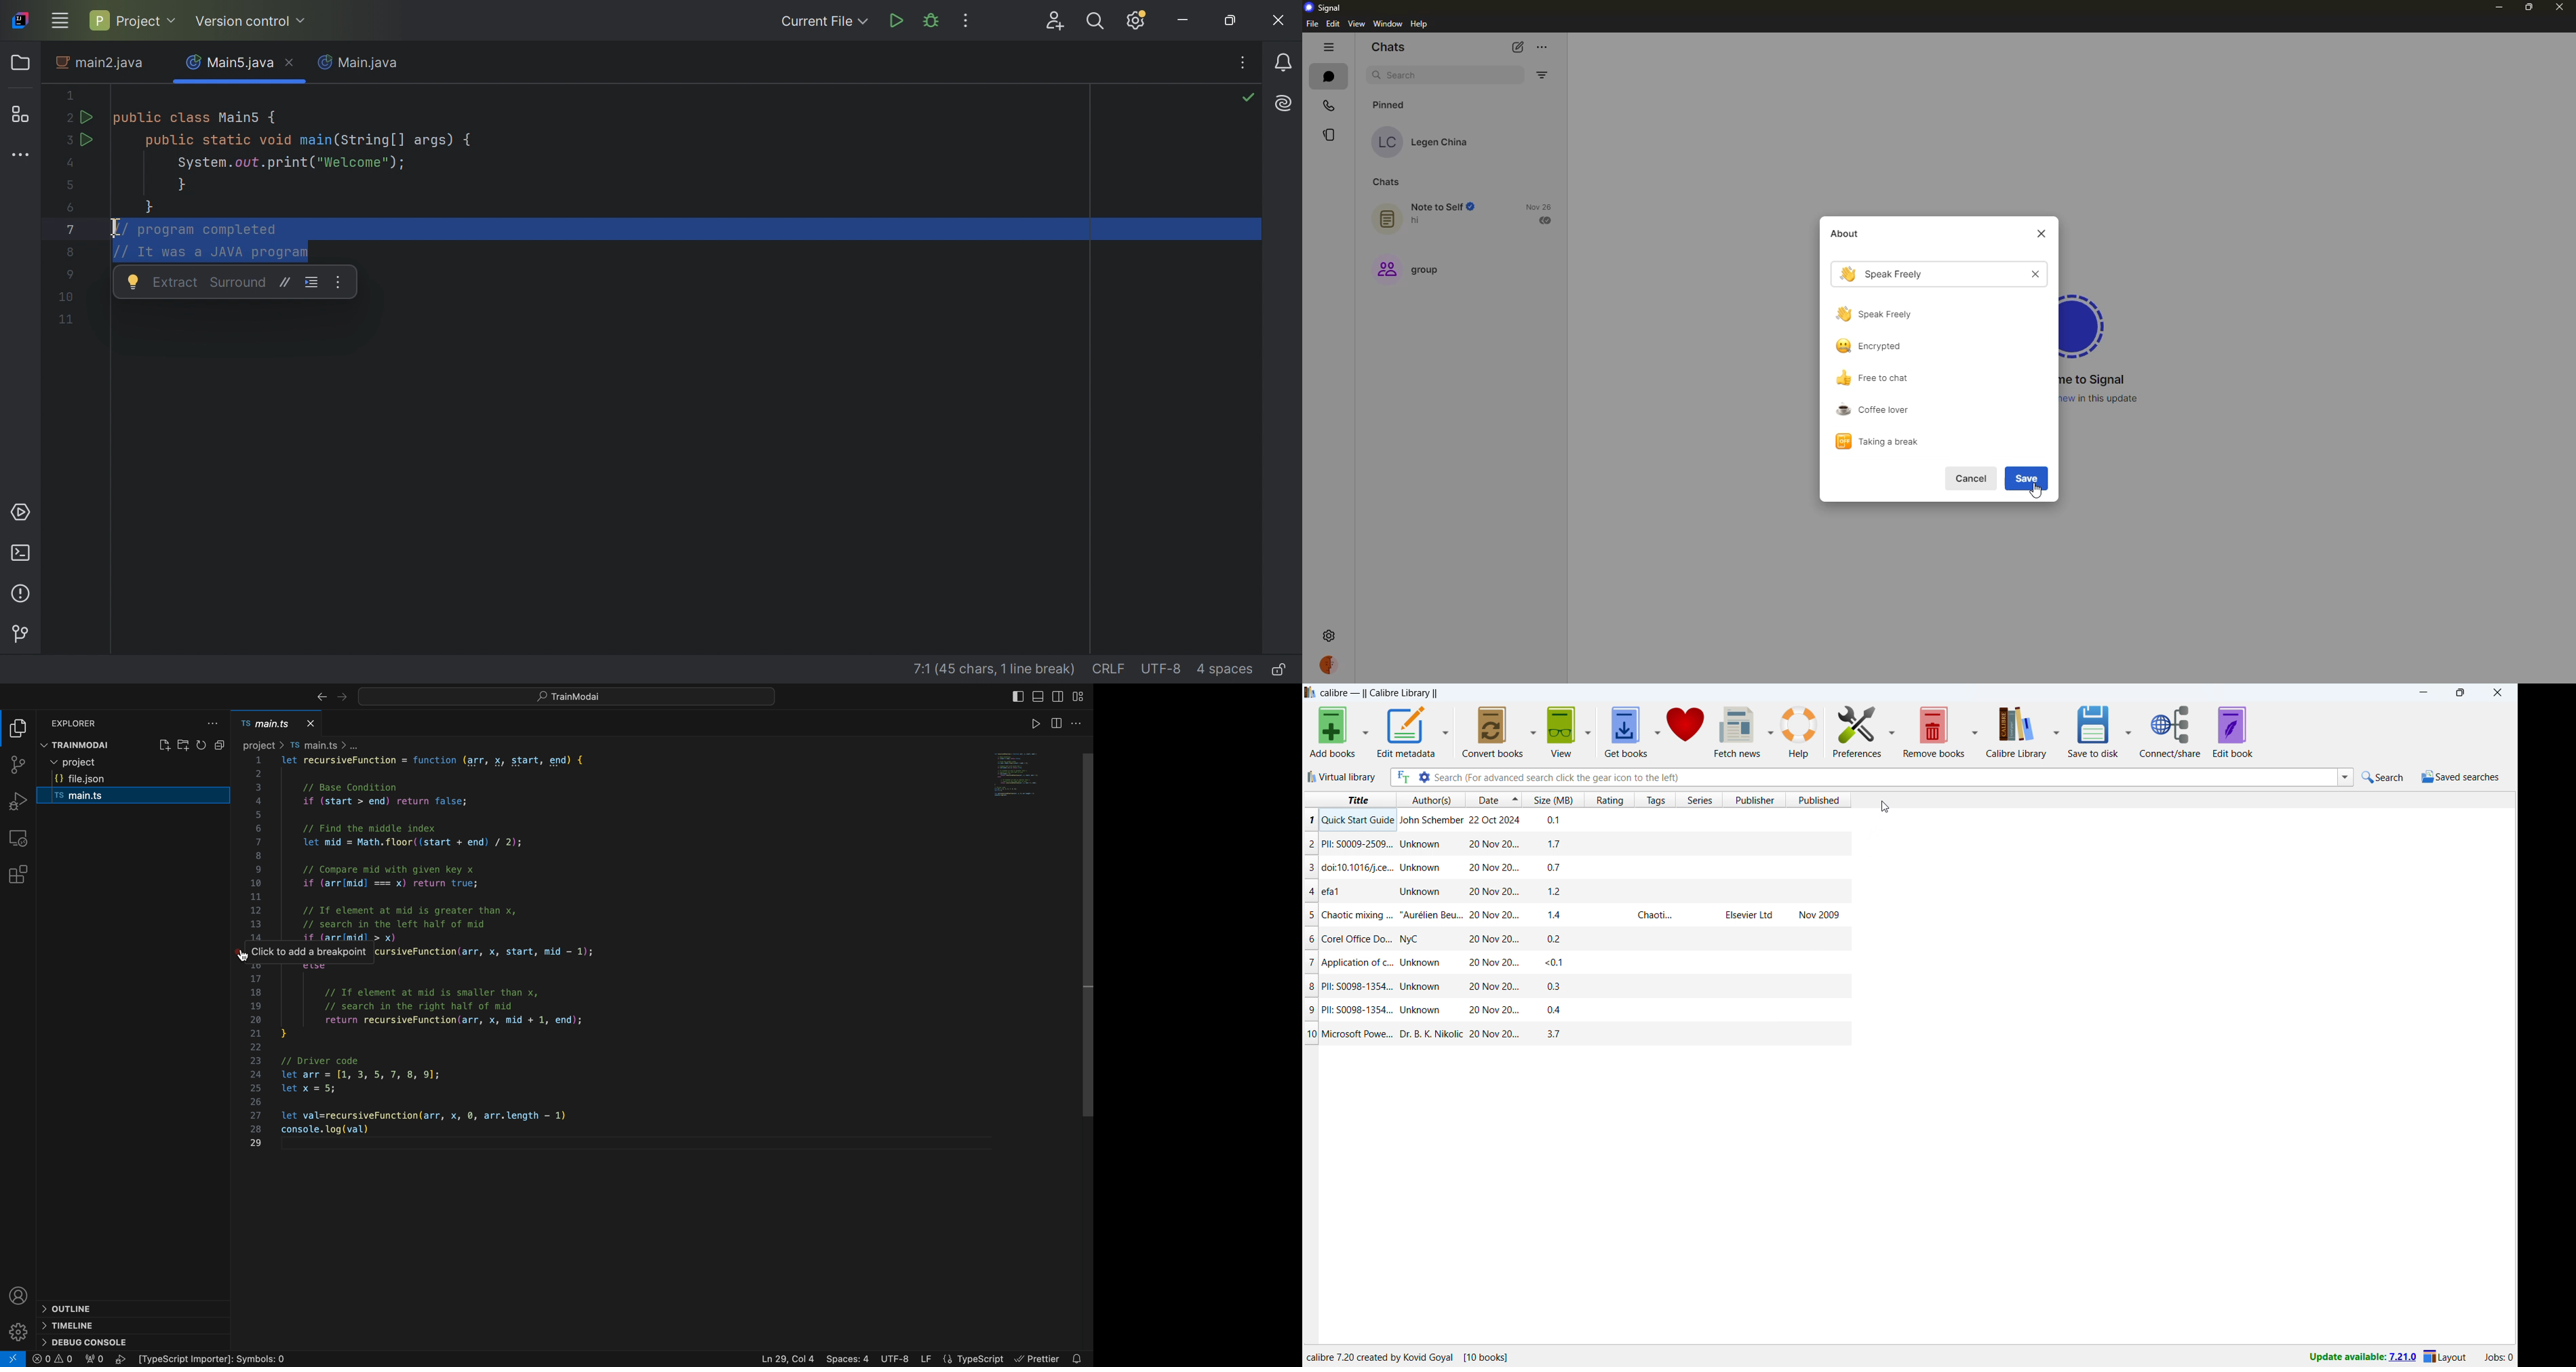 This screenshot has width=2576, height=1372. What do you see at coordinates (86, 1308) in the screenshot?
I see `outline` at bounding box center [86, 1308].